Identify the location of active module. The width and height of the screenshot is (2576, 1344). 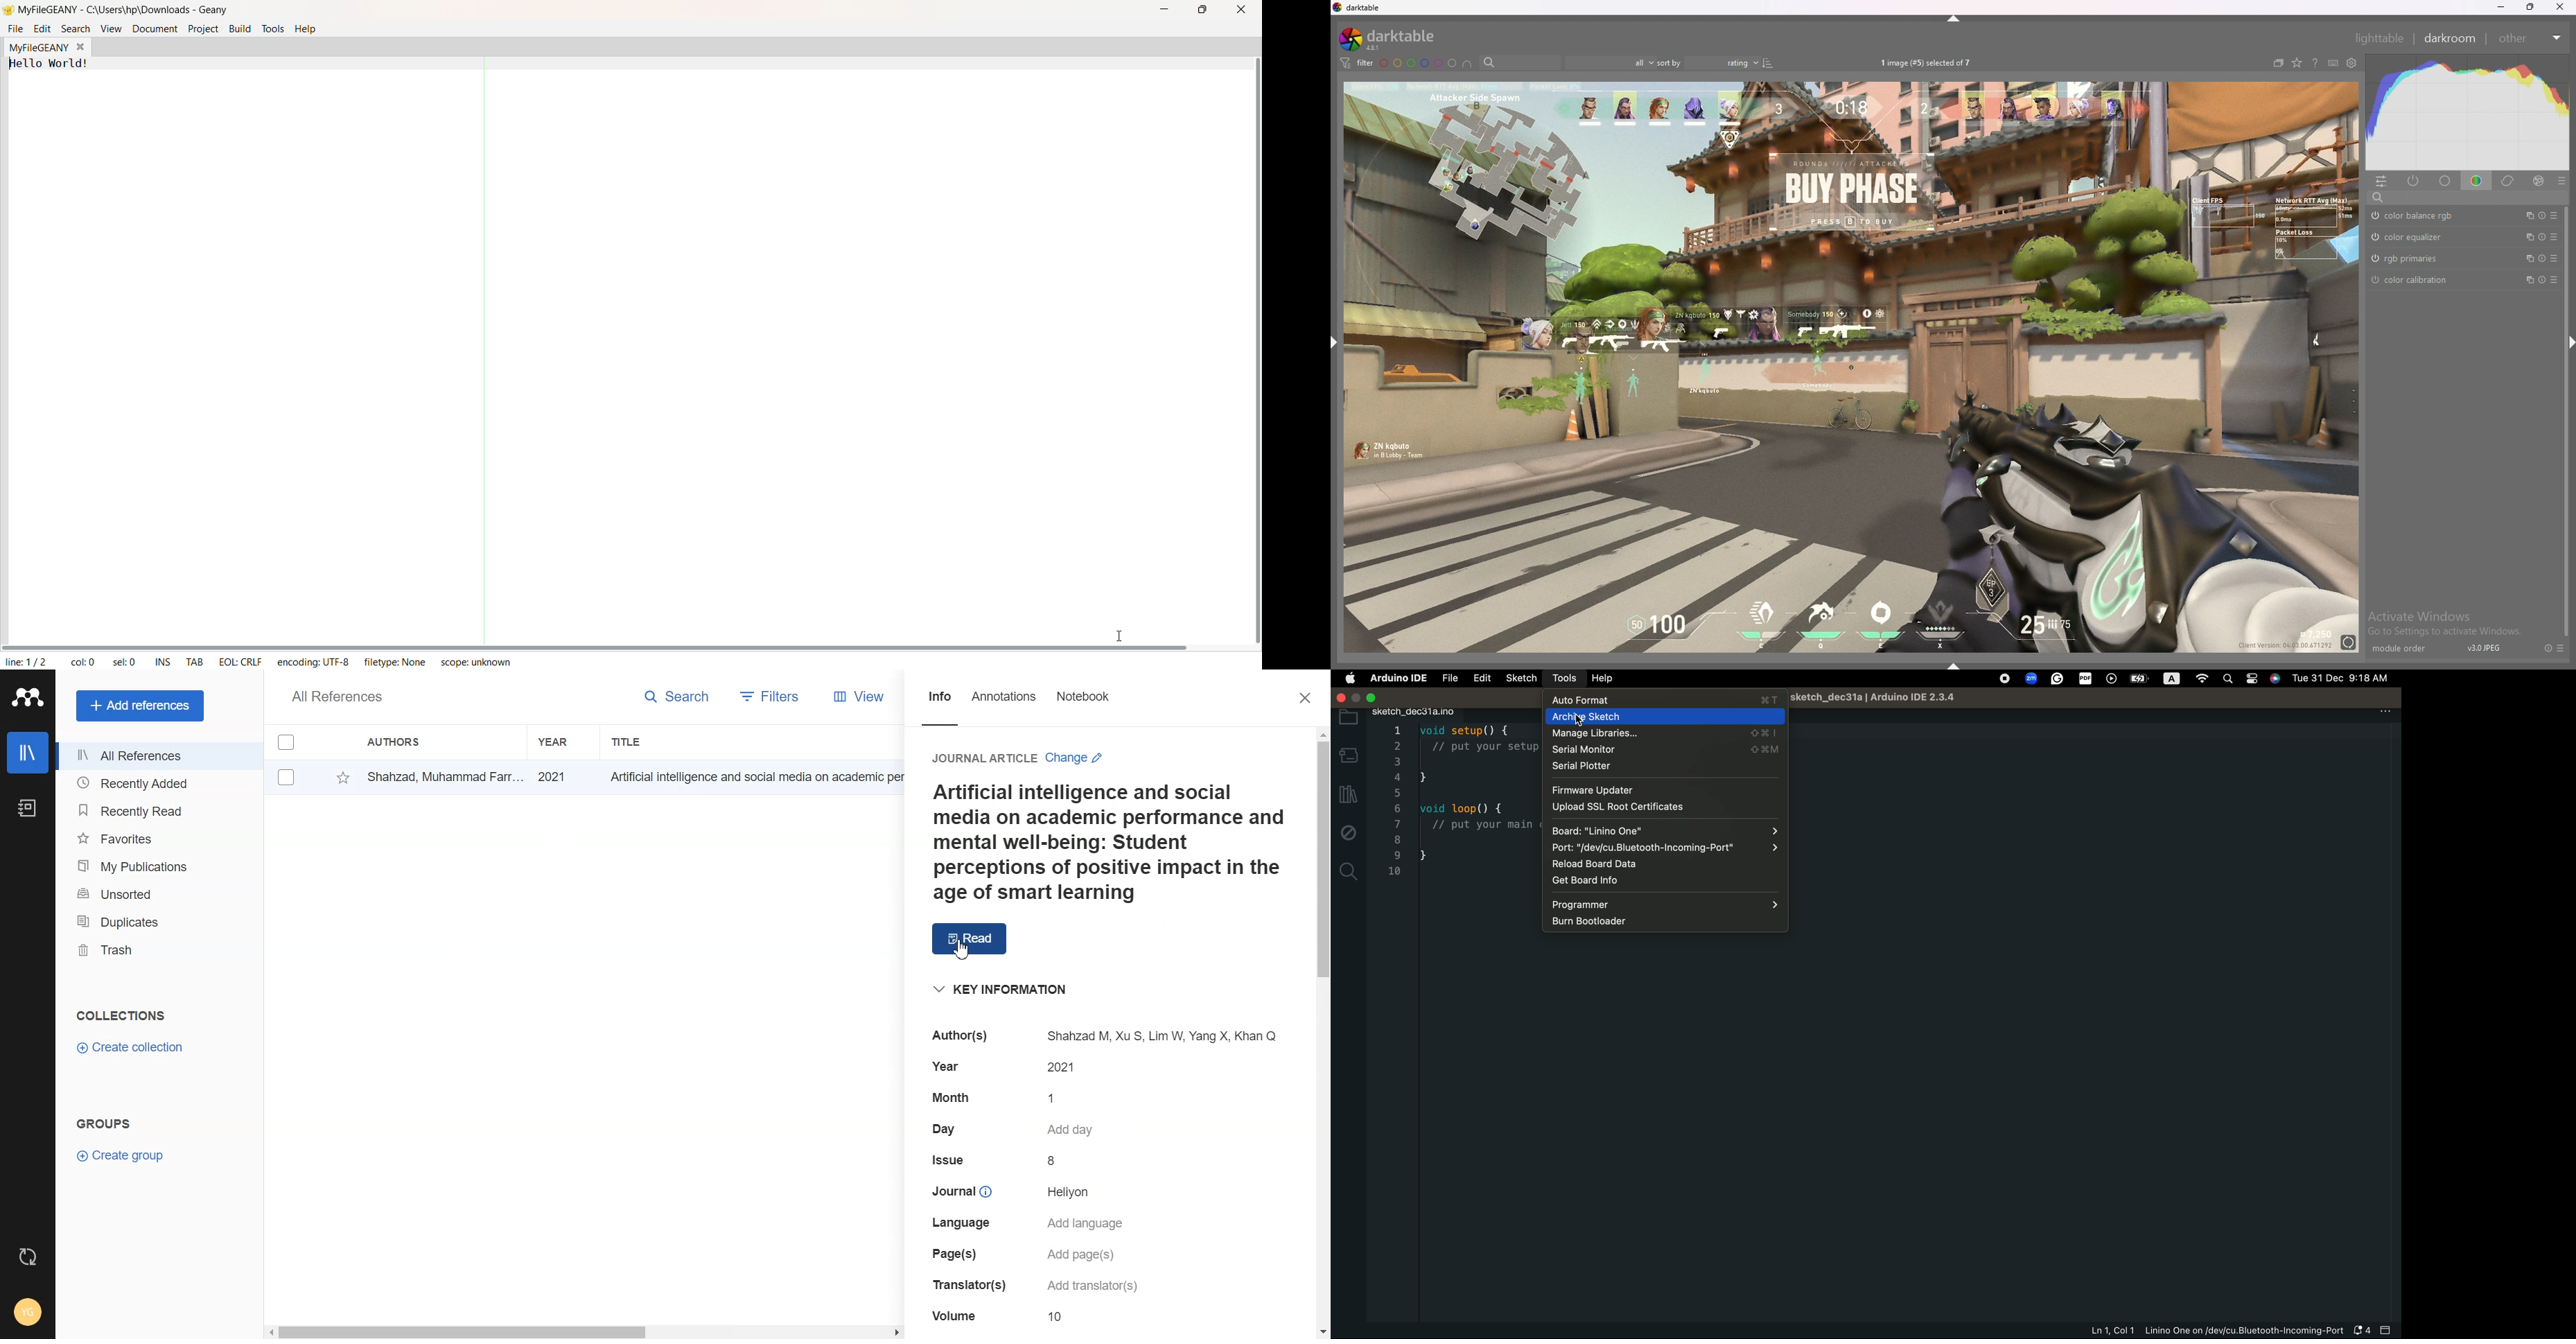
(2414, 180).